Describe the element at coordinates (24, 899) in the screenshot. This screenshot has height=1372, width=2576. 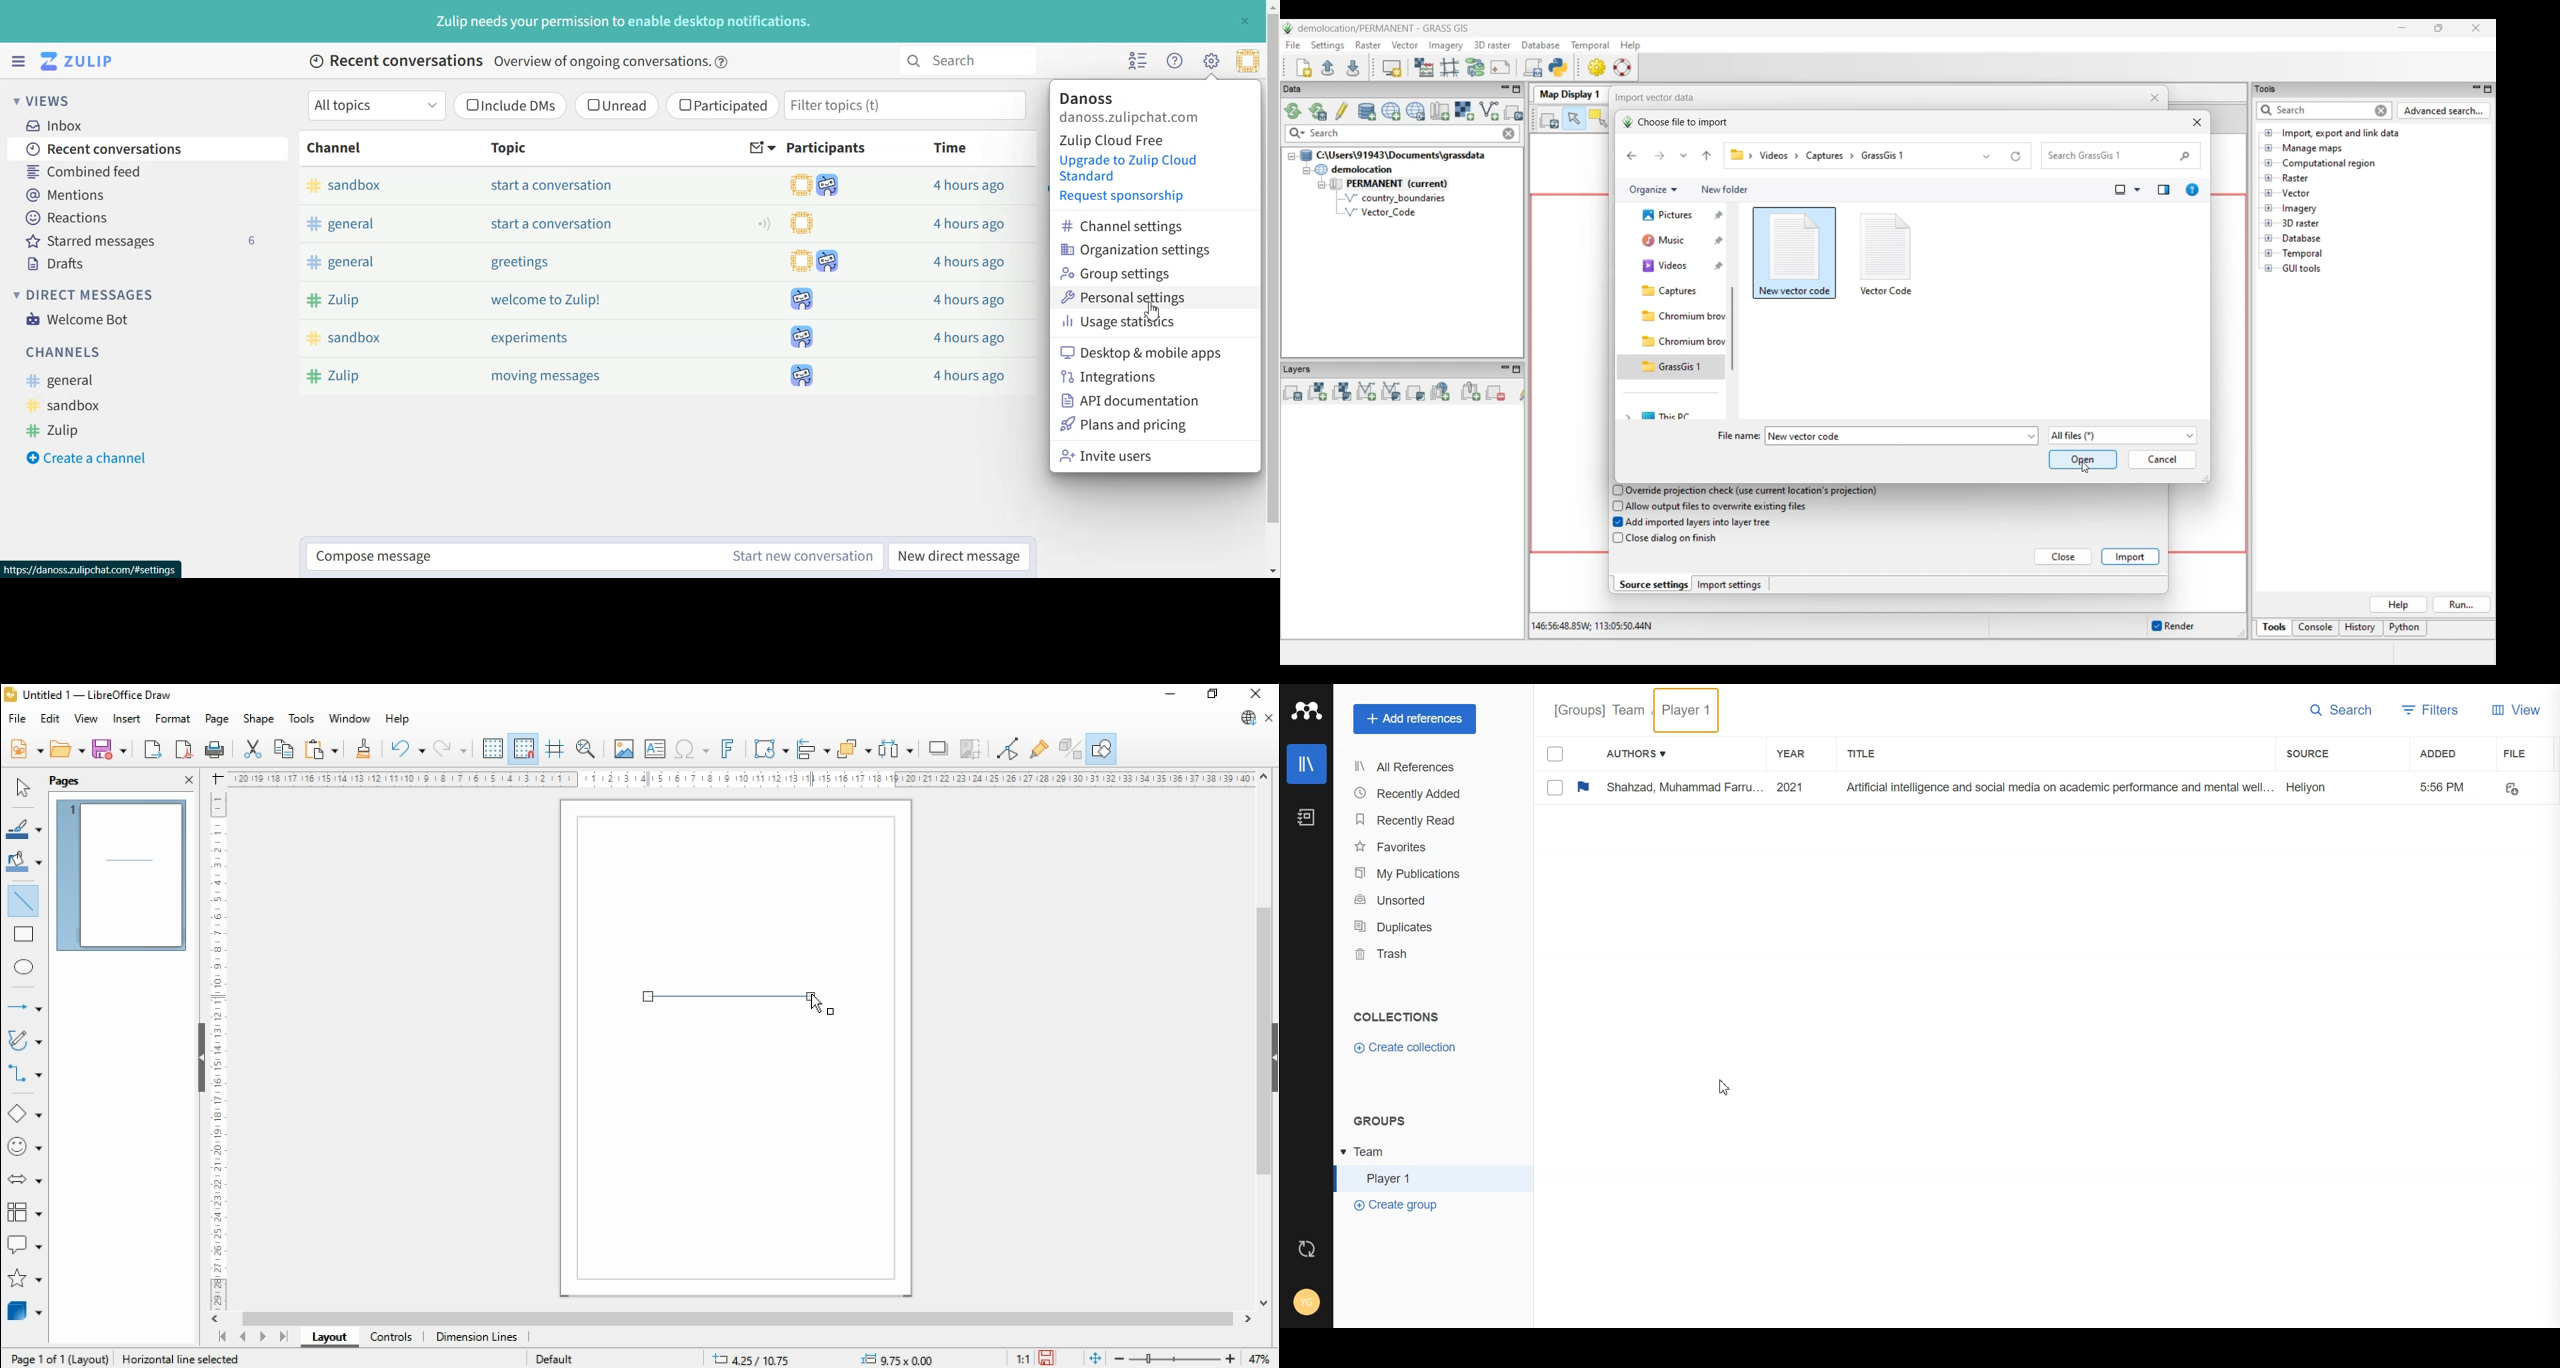
I see `insert line` at that location.